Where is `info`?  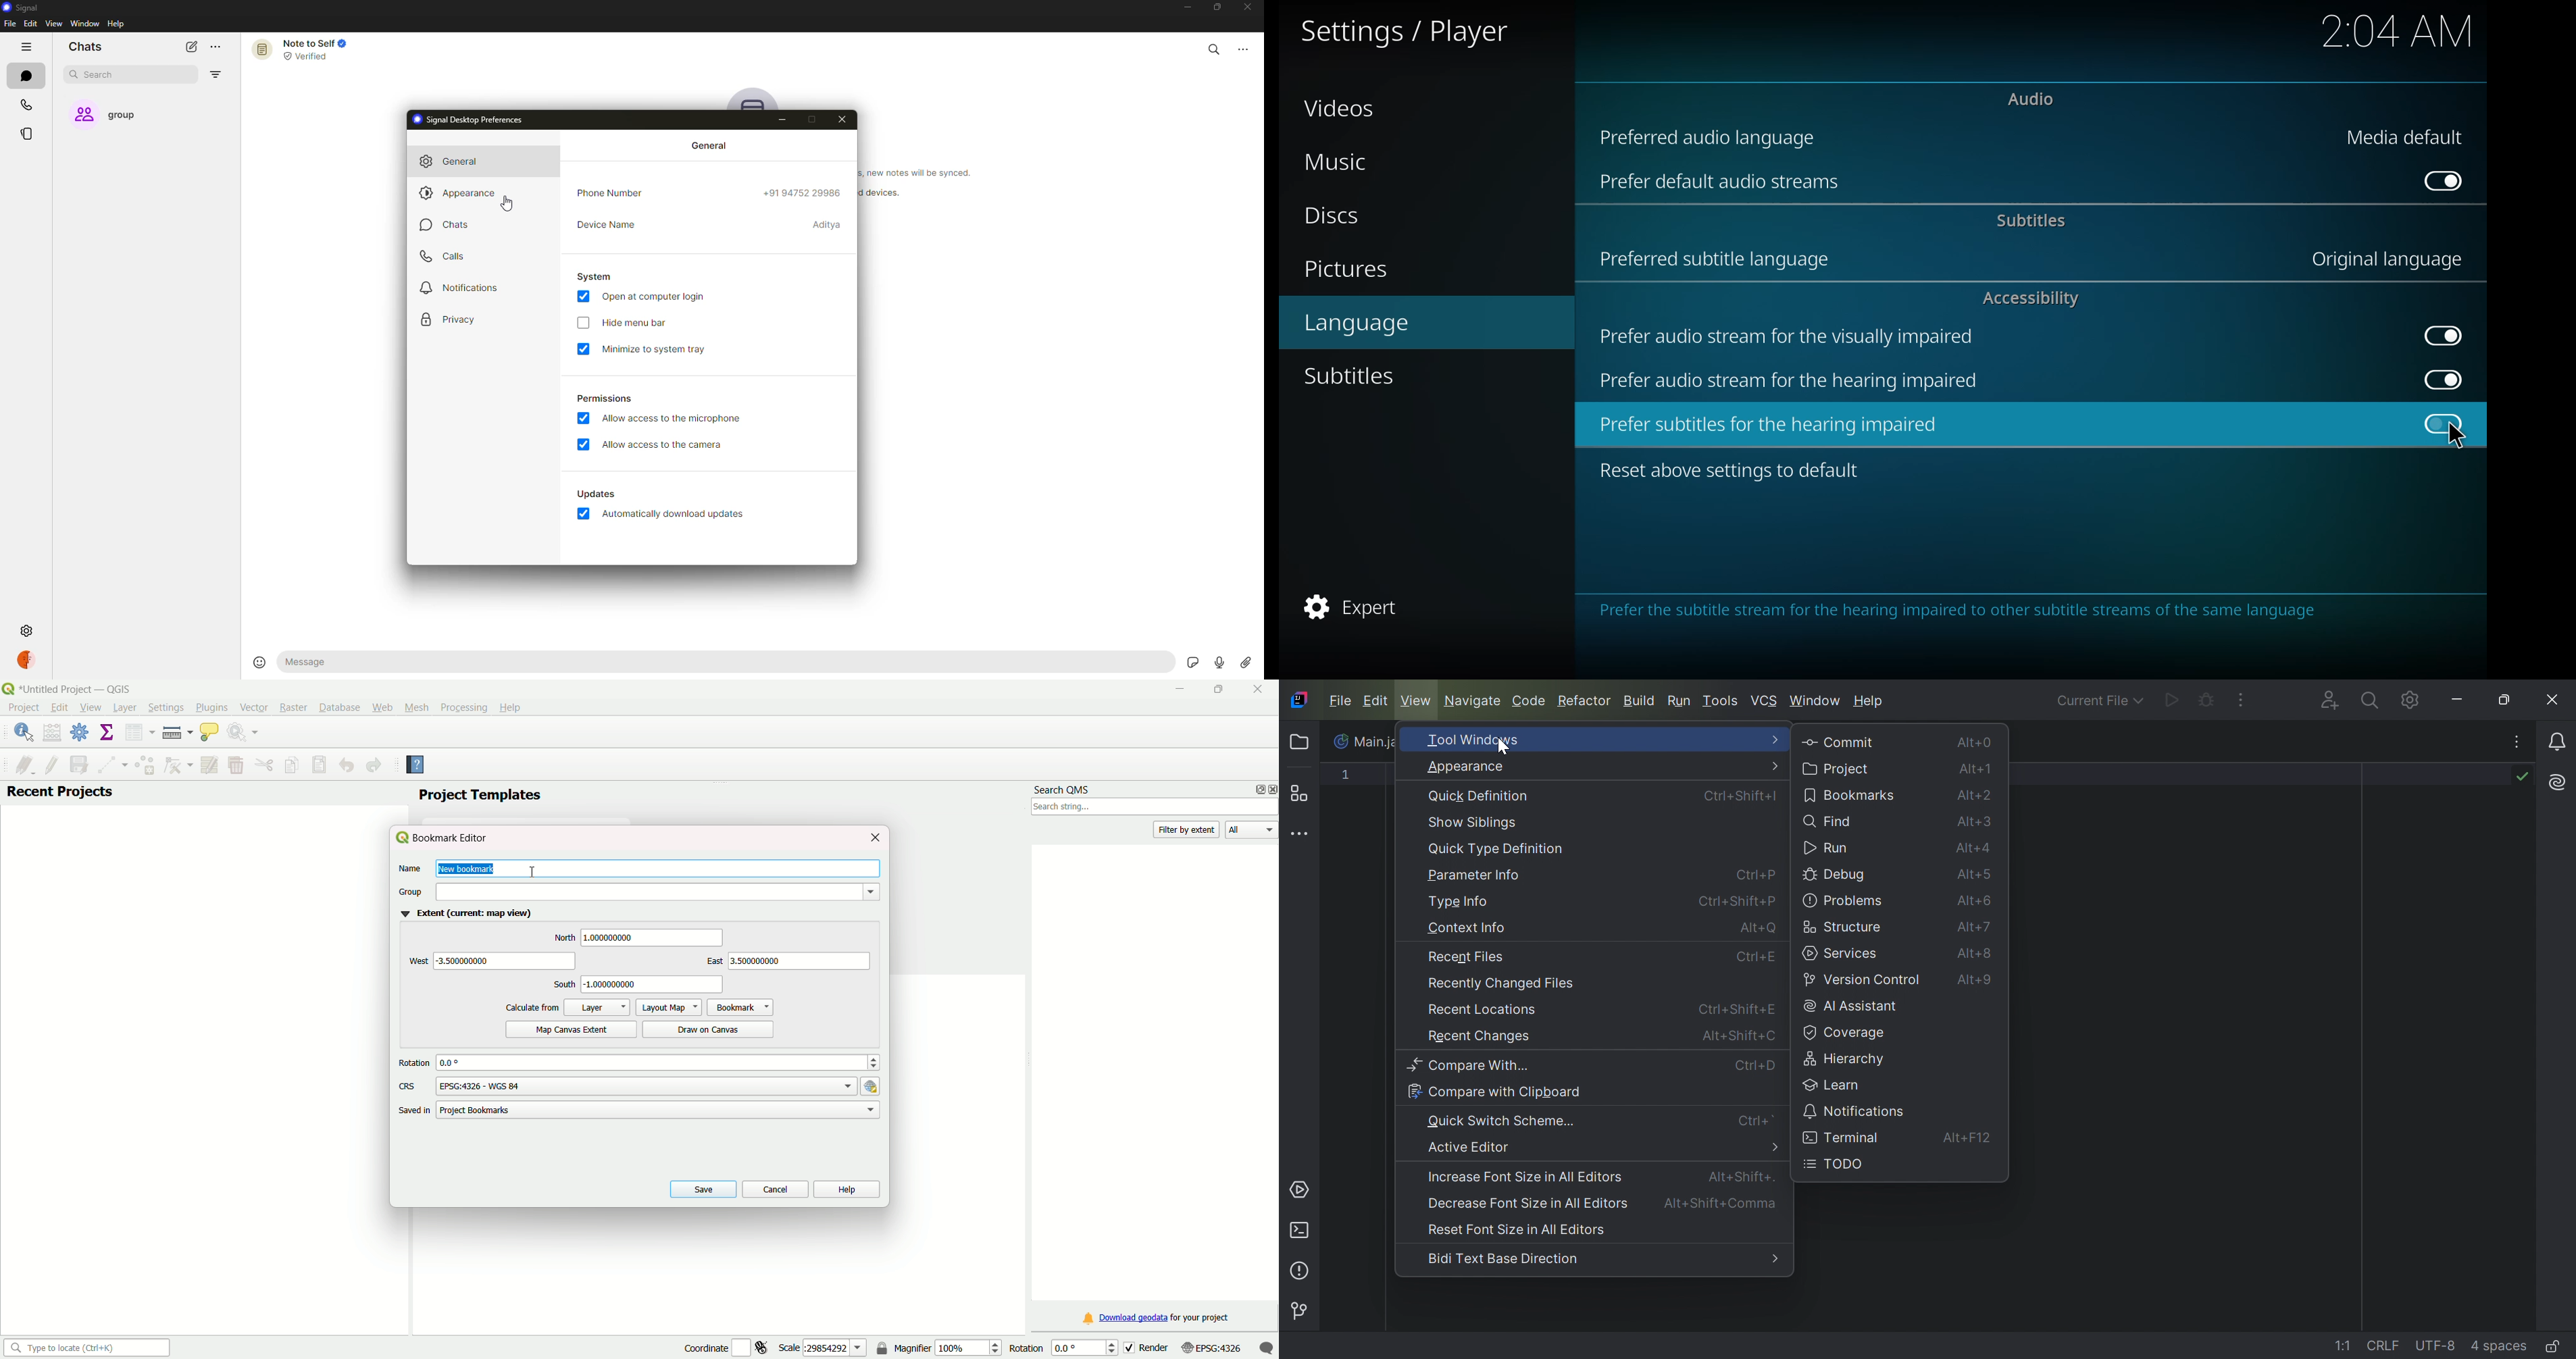 info is located at coordinates (925, 174).